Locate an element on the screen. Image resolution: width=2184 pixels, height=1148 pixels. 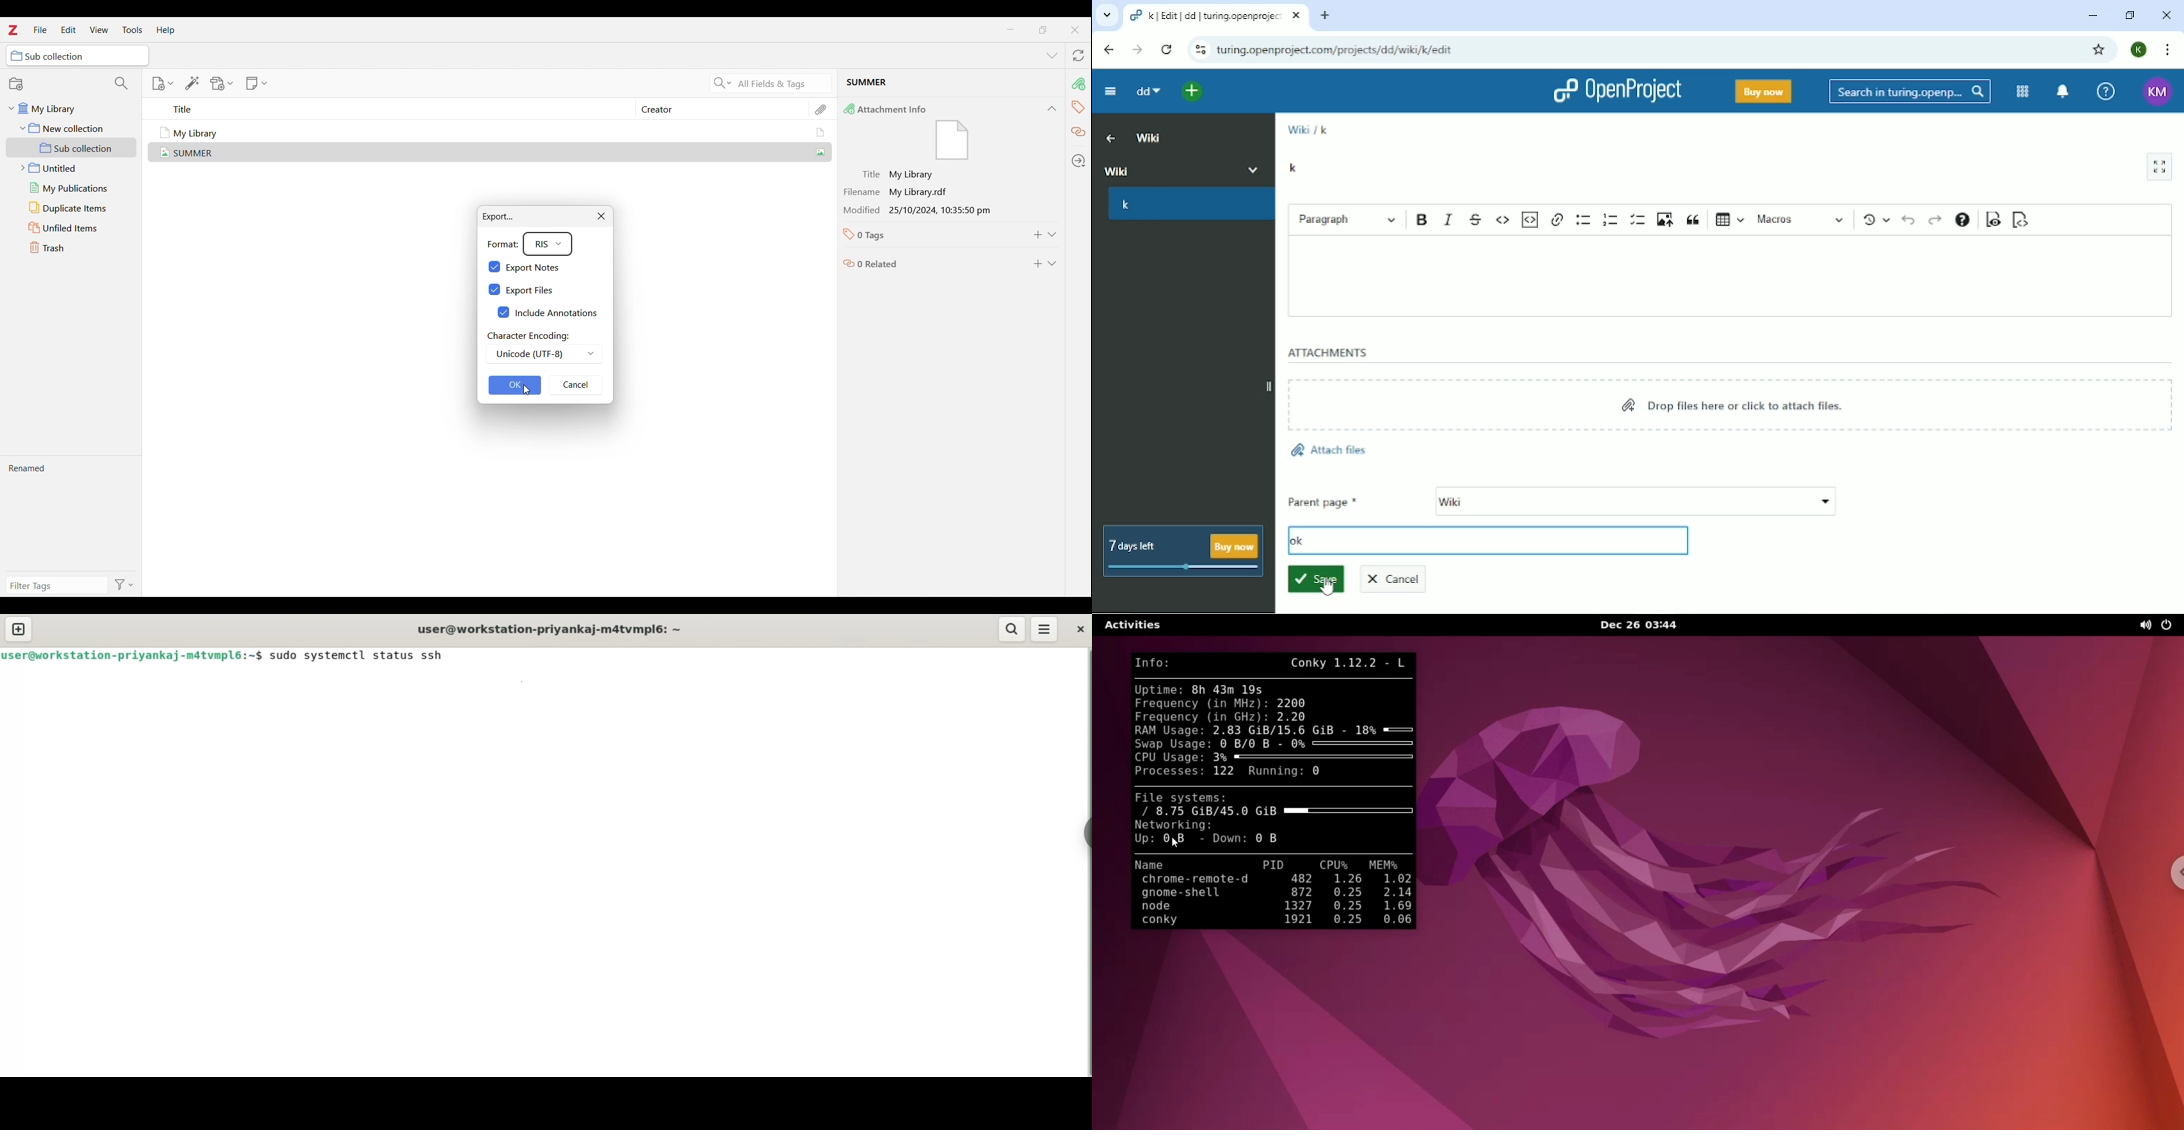
Buy now is located at coordinates (1763, 91).